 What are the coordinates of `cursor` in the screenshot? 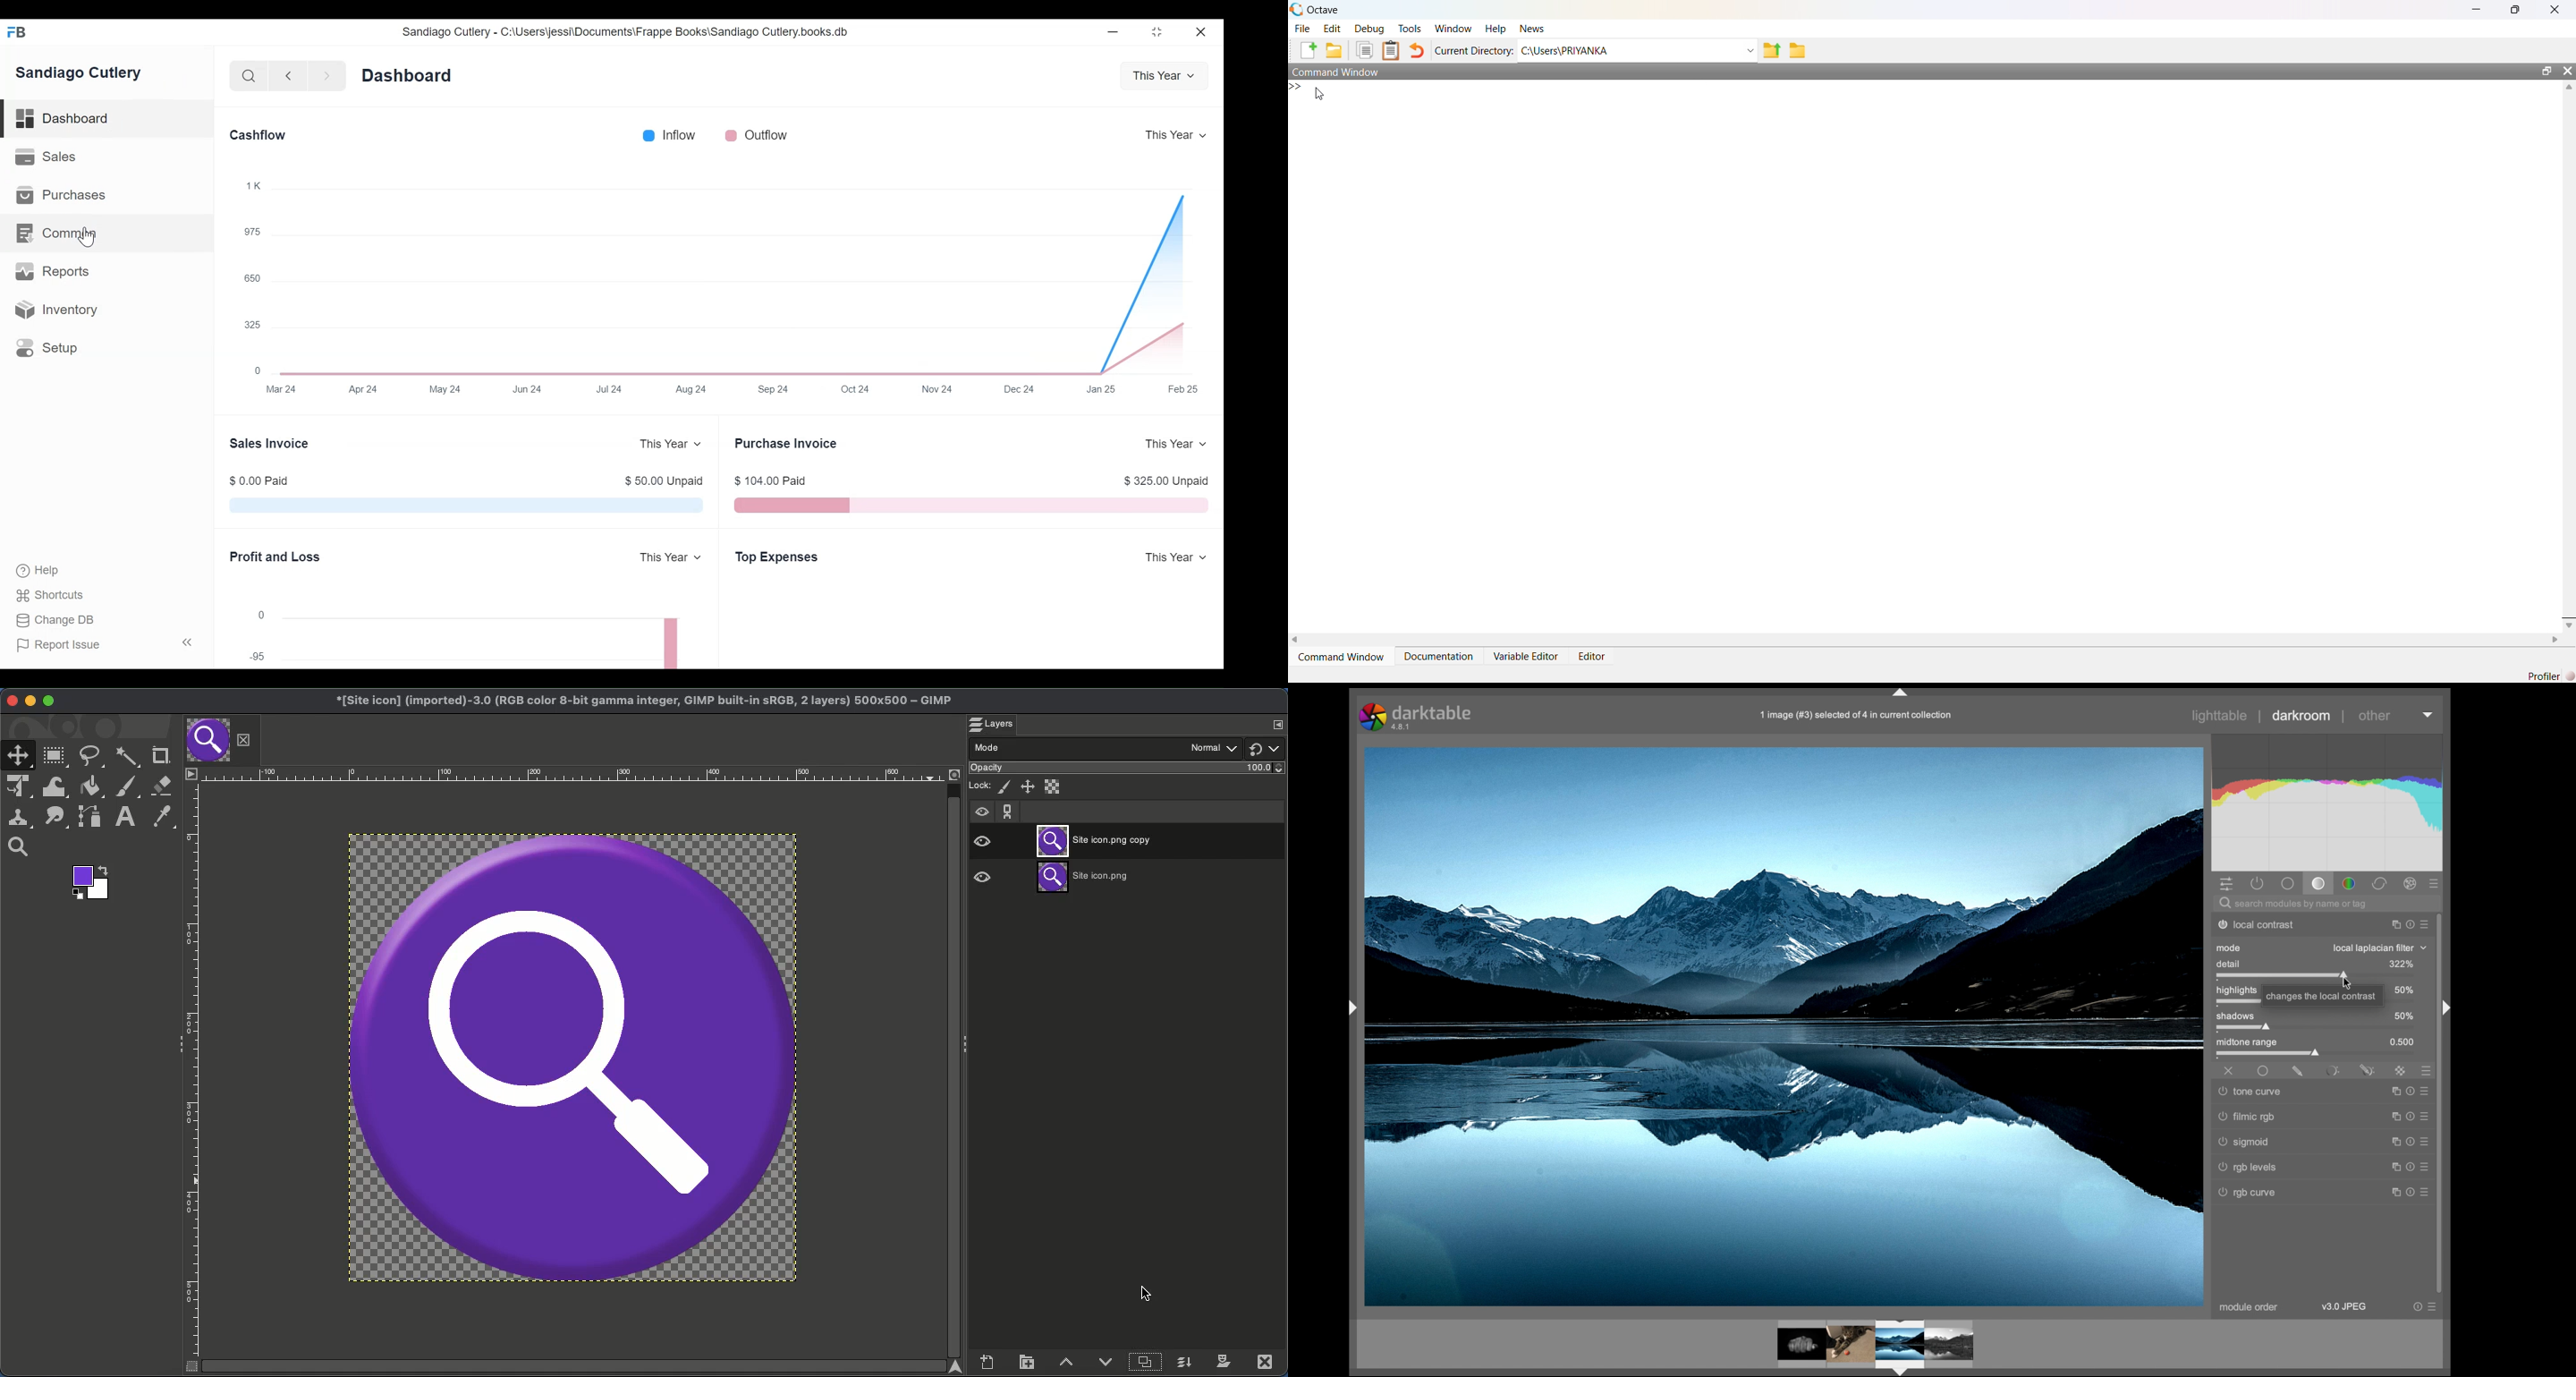 It's located at (1149, 1294).